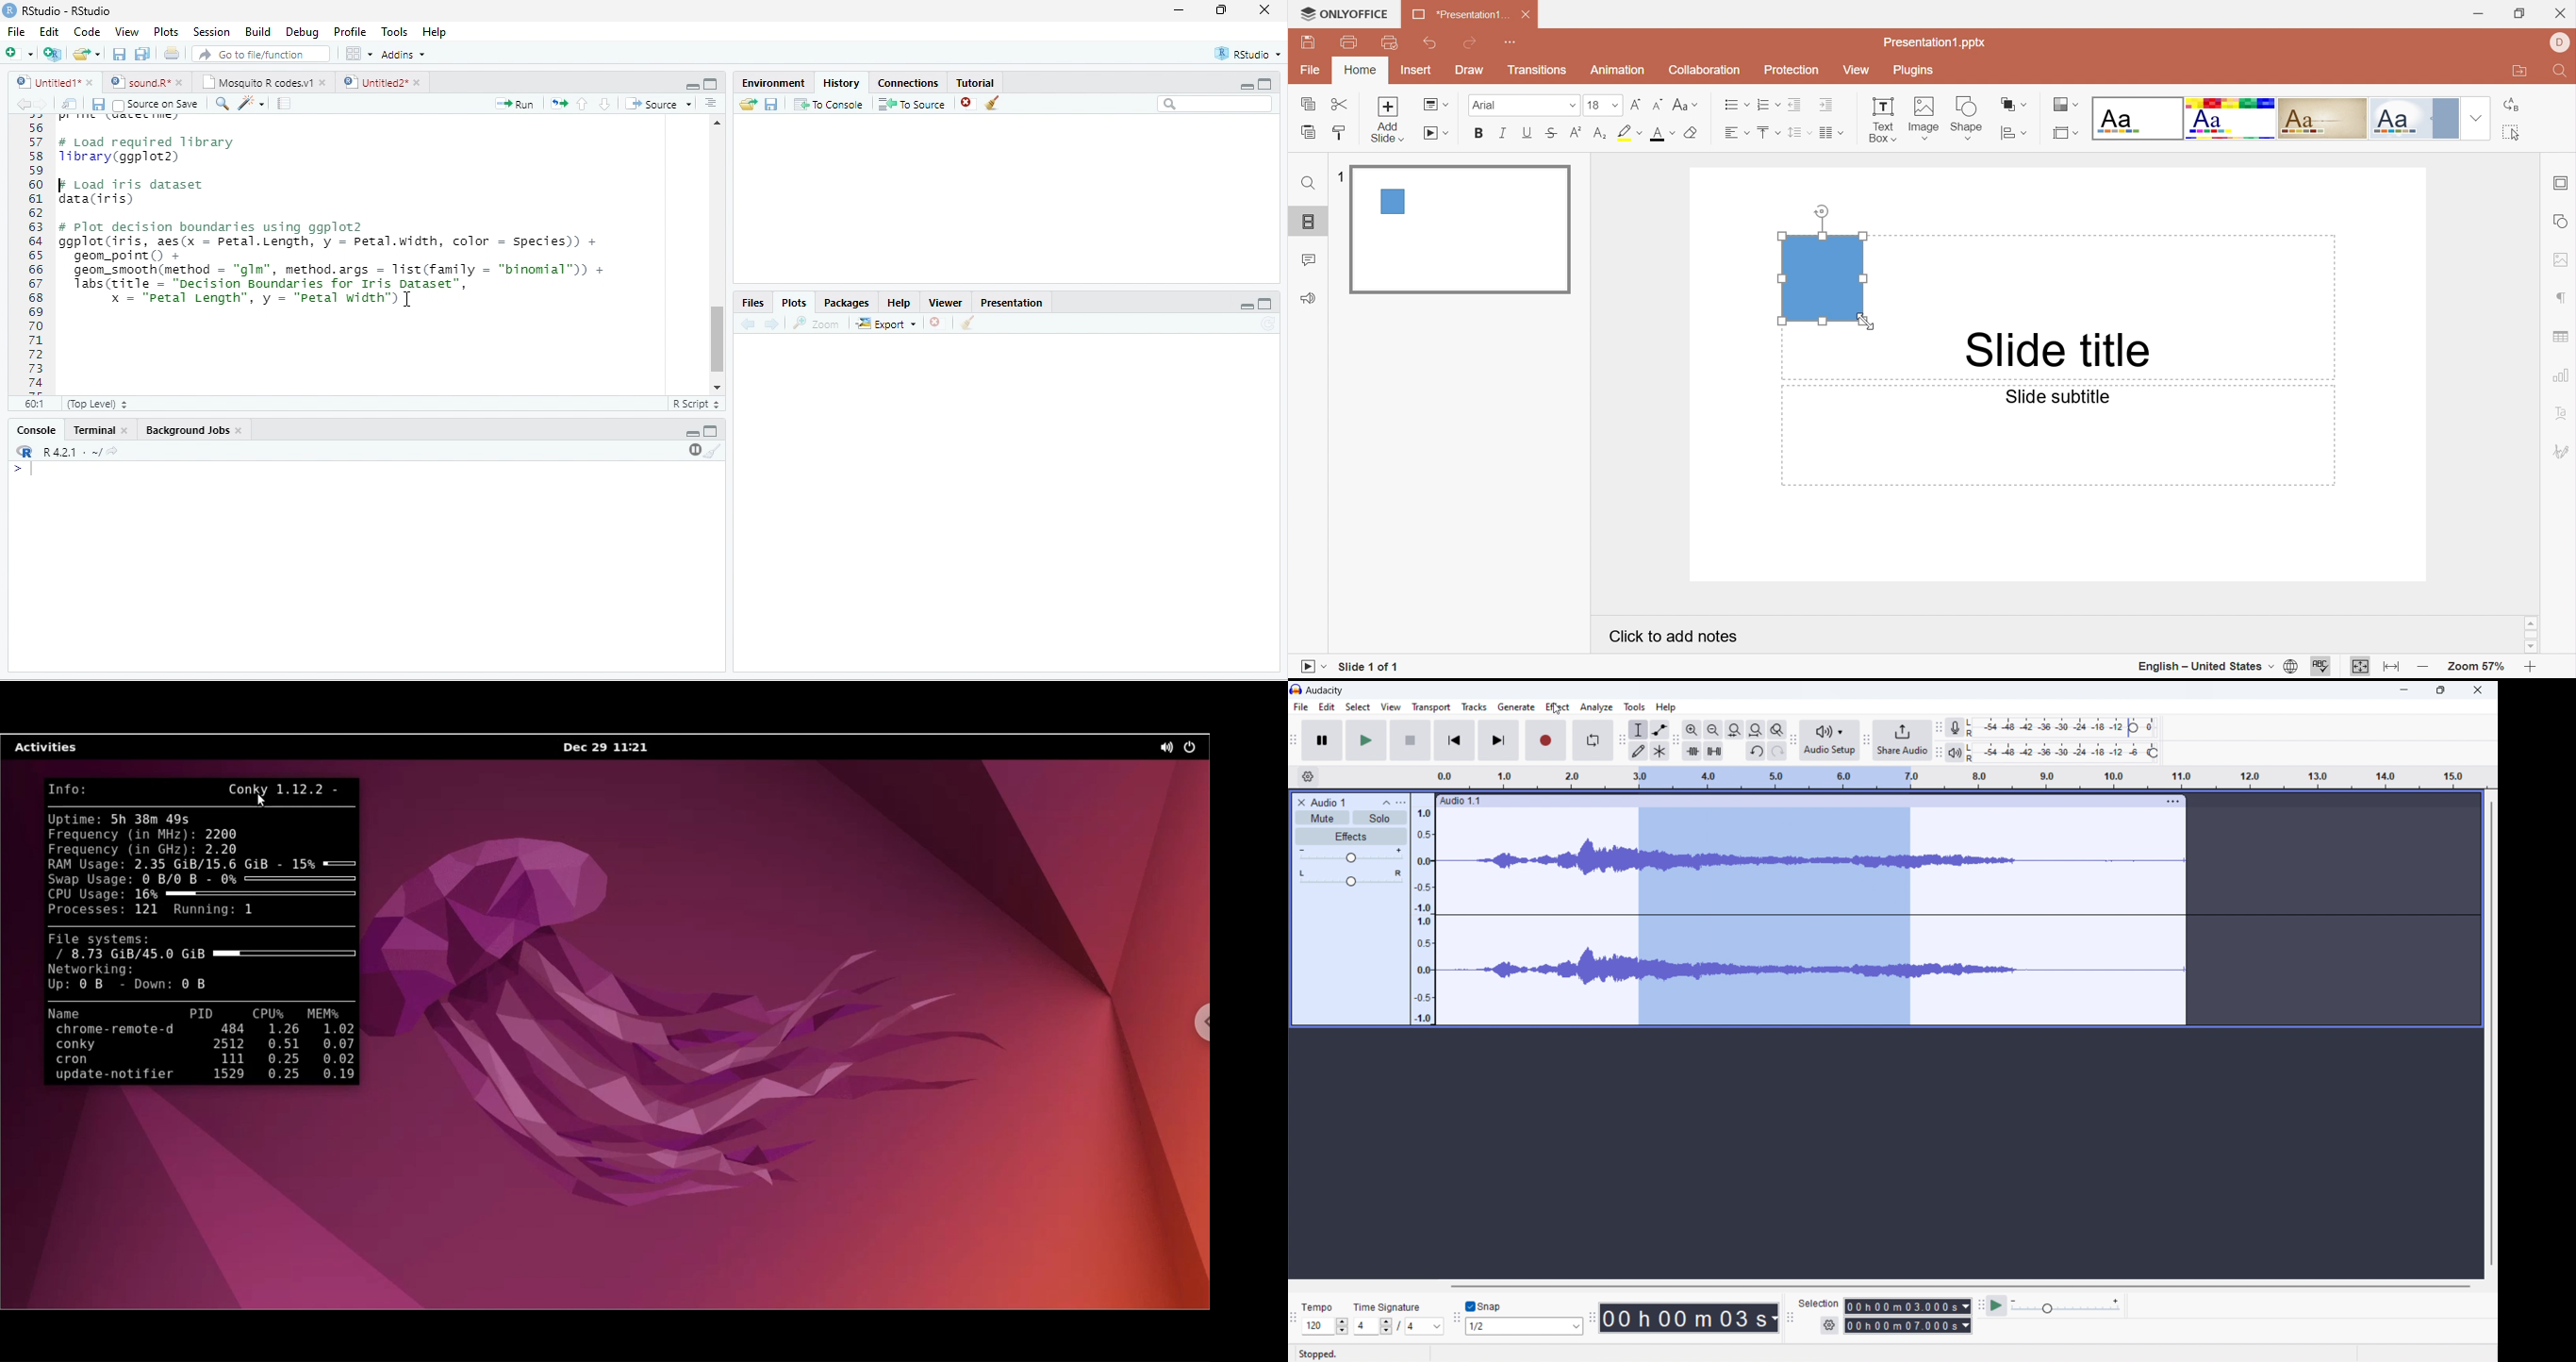  I want to click on Protection, so click(1792, 70).